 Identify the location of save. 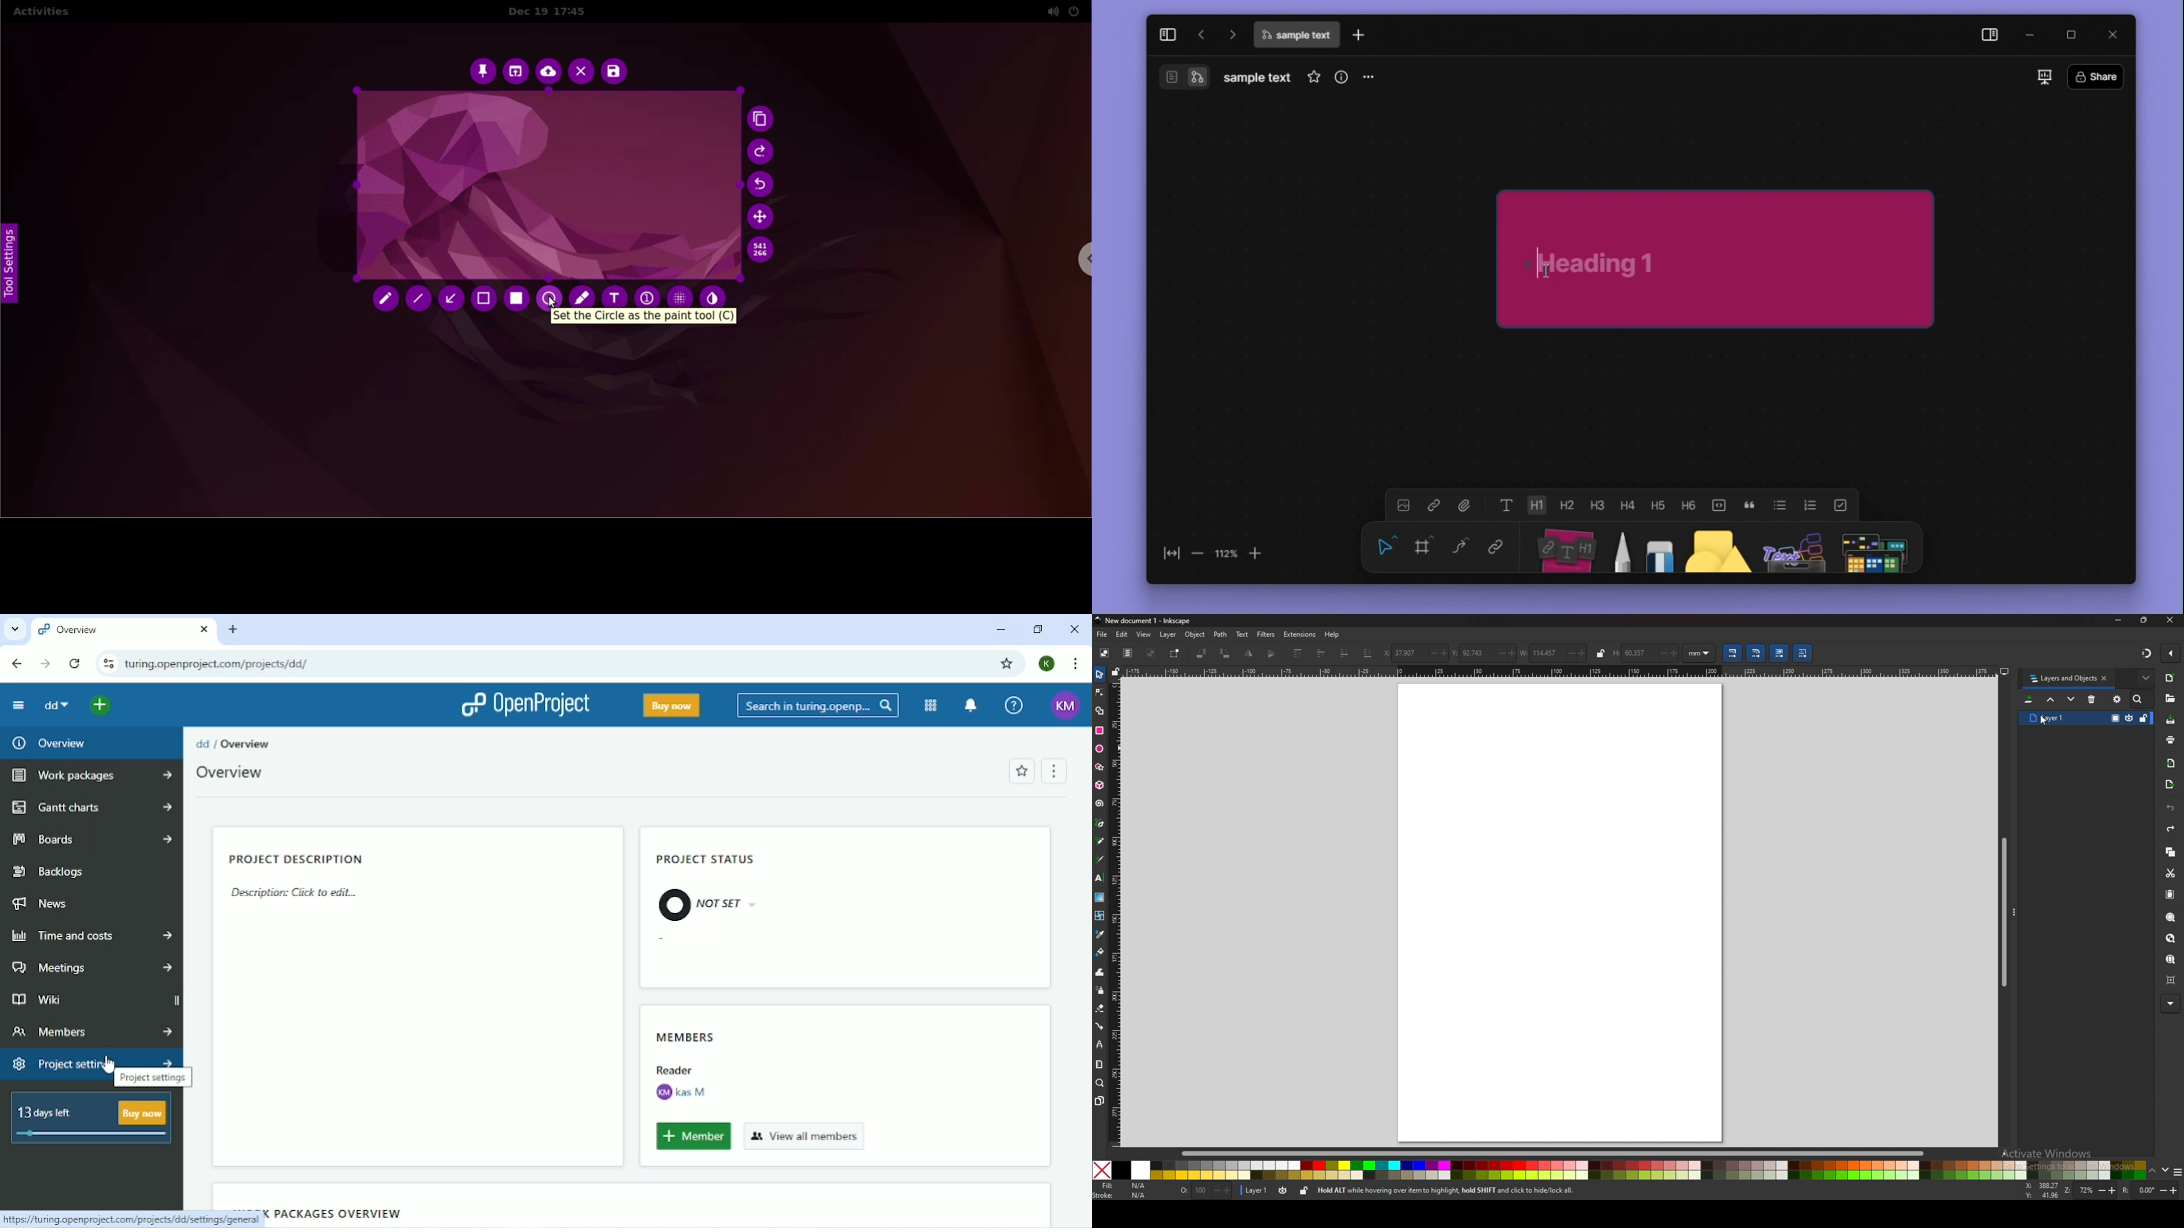
(2170, 719).